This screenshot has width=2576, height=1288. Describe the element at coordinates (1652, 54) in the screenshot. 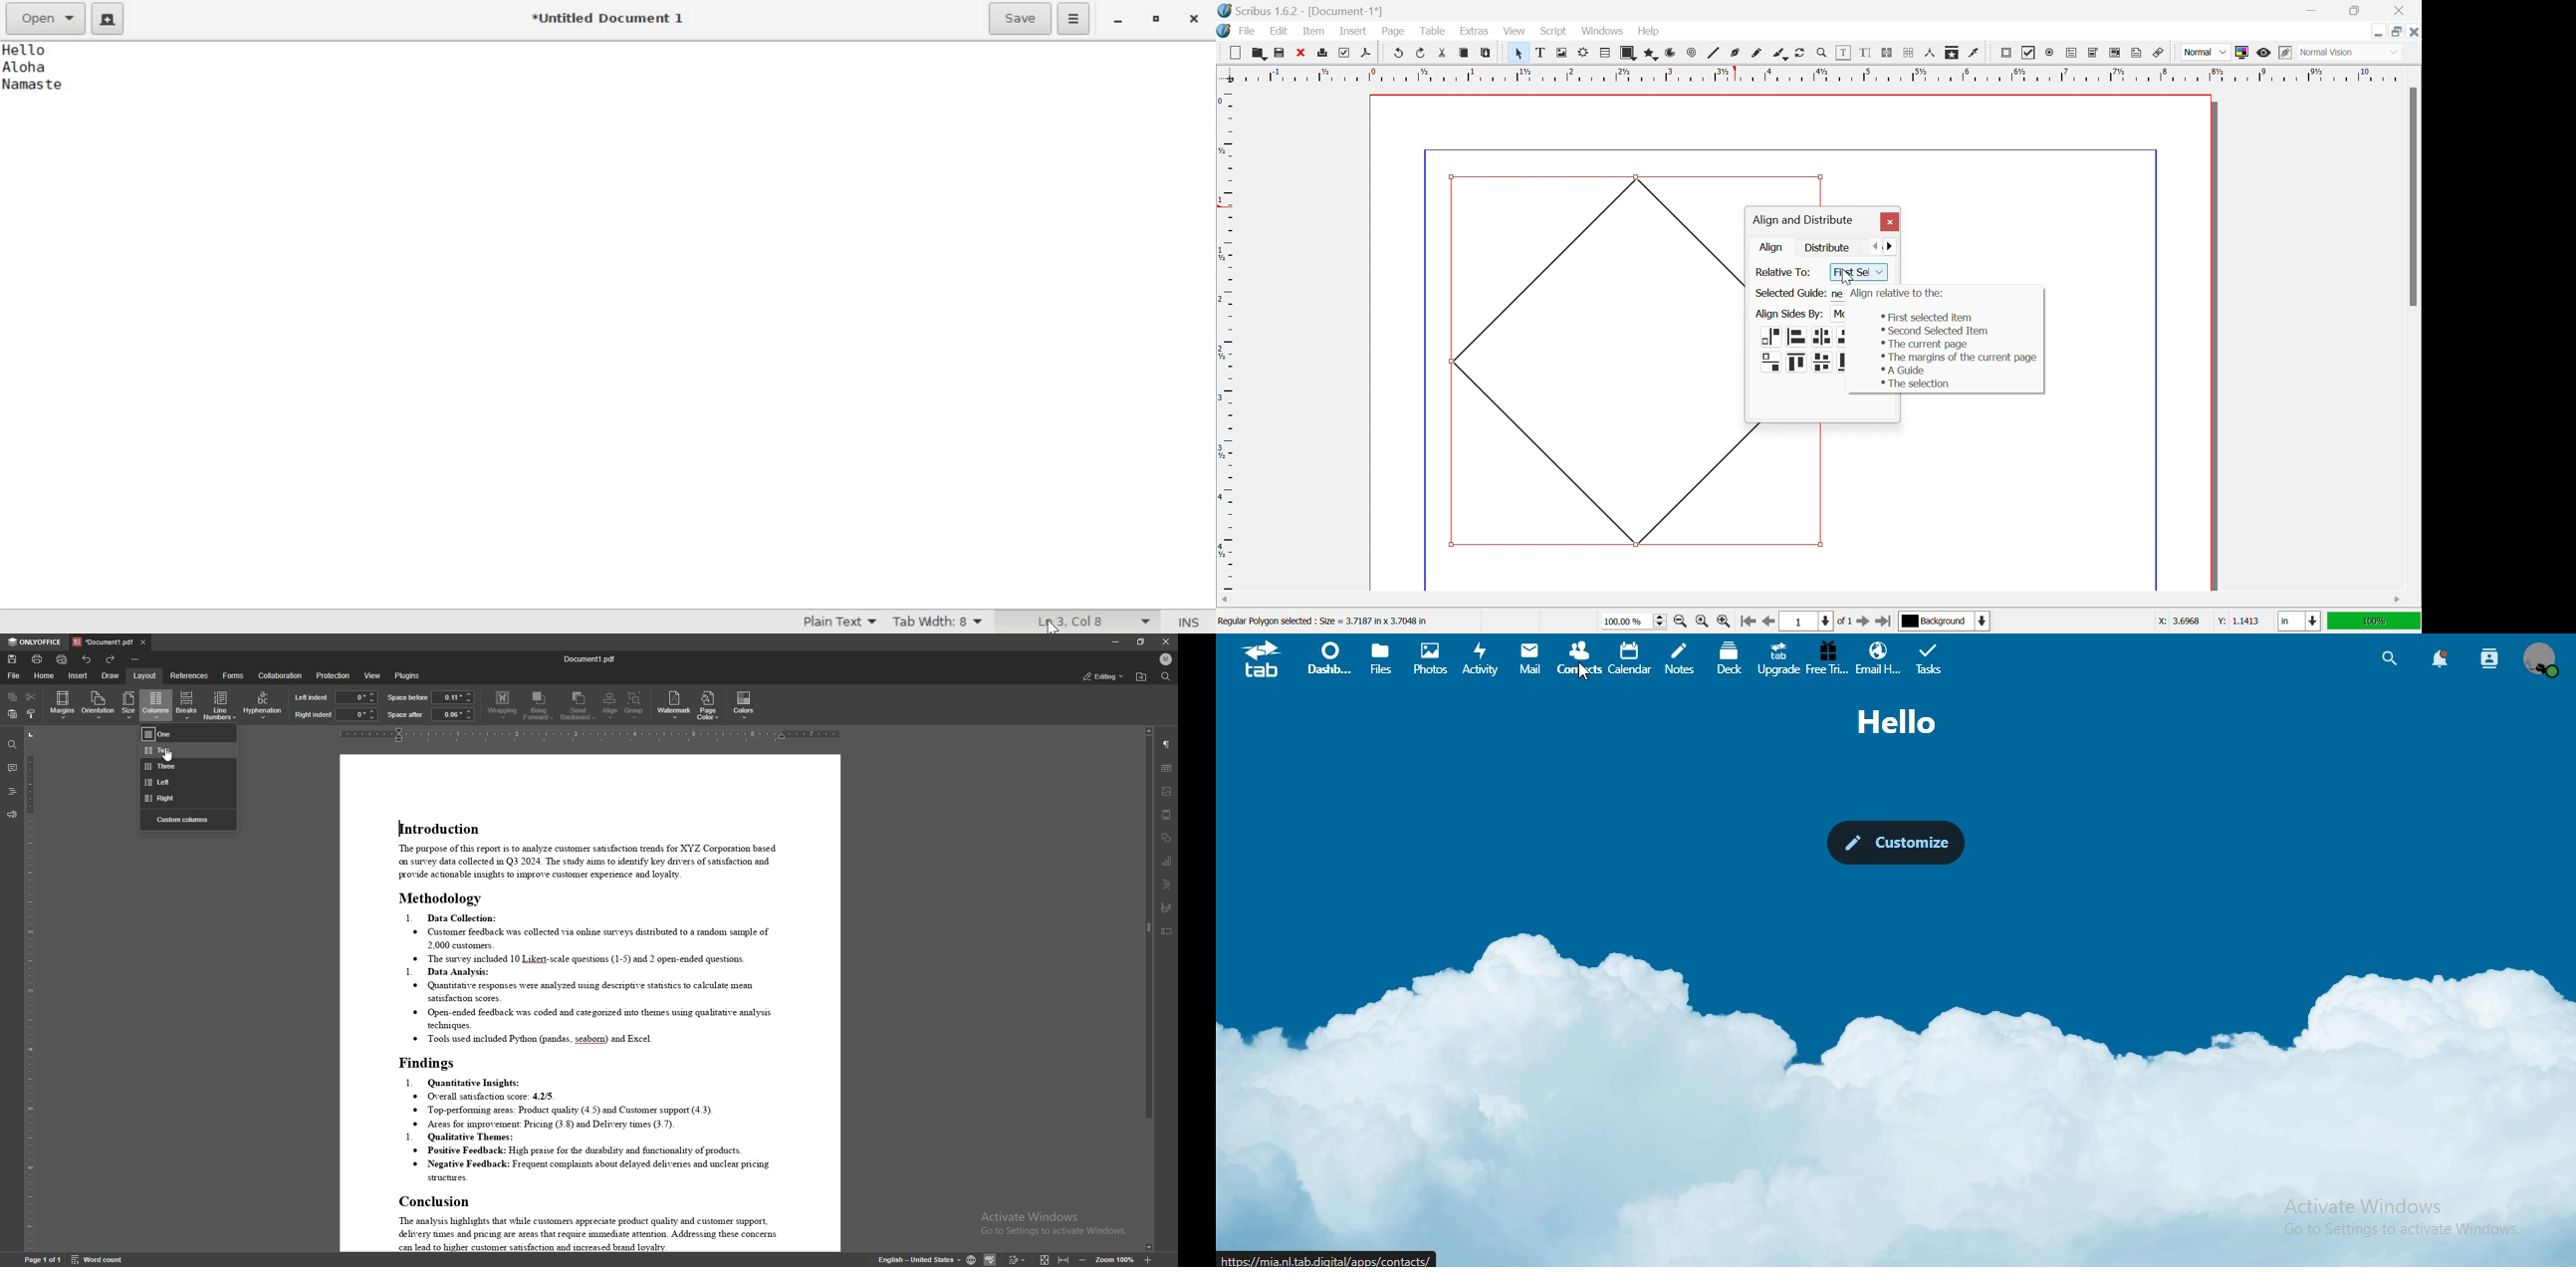

I see `Polygon` at that location.